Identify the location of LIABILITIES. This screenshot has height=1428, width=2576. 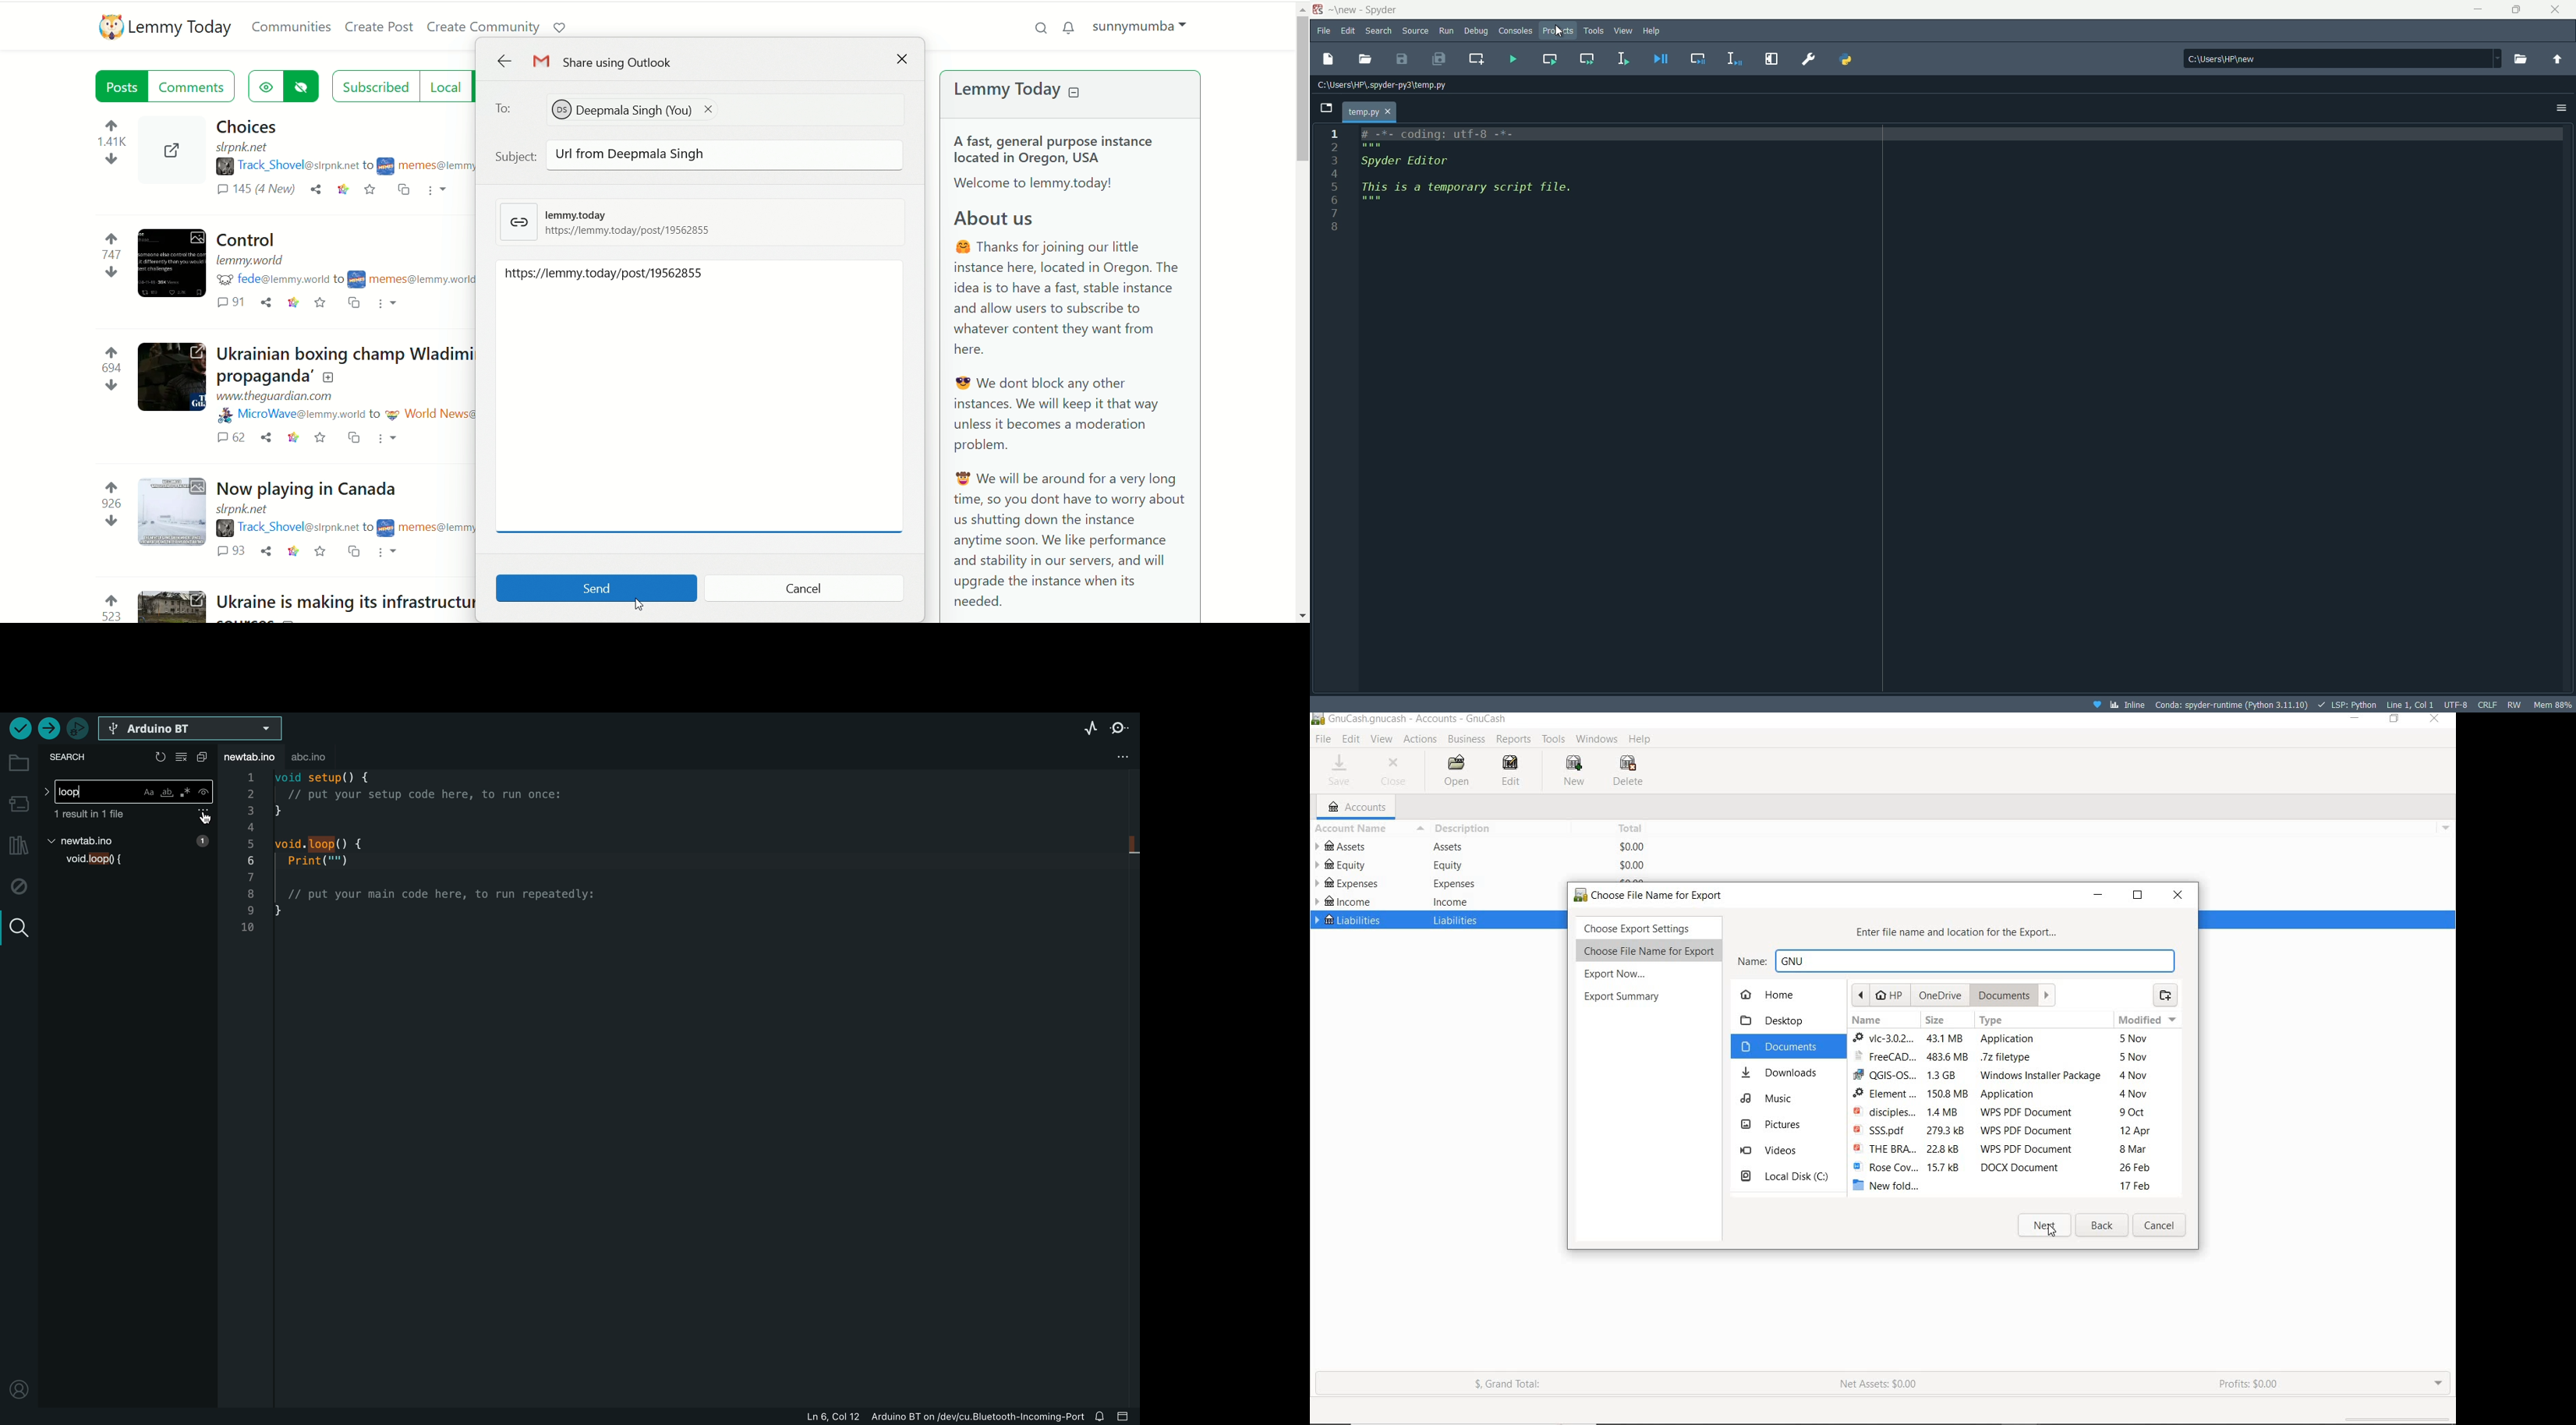
(1347, 922).